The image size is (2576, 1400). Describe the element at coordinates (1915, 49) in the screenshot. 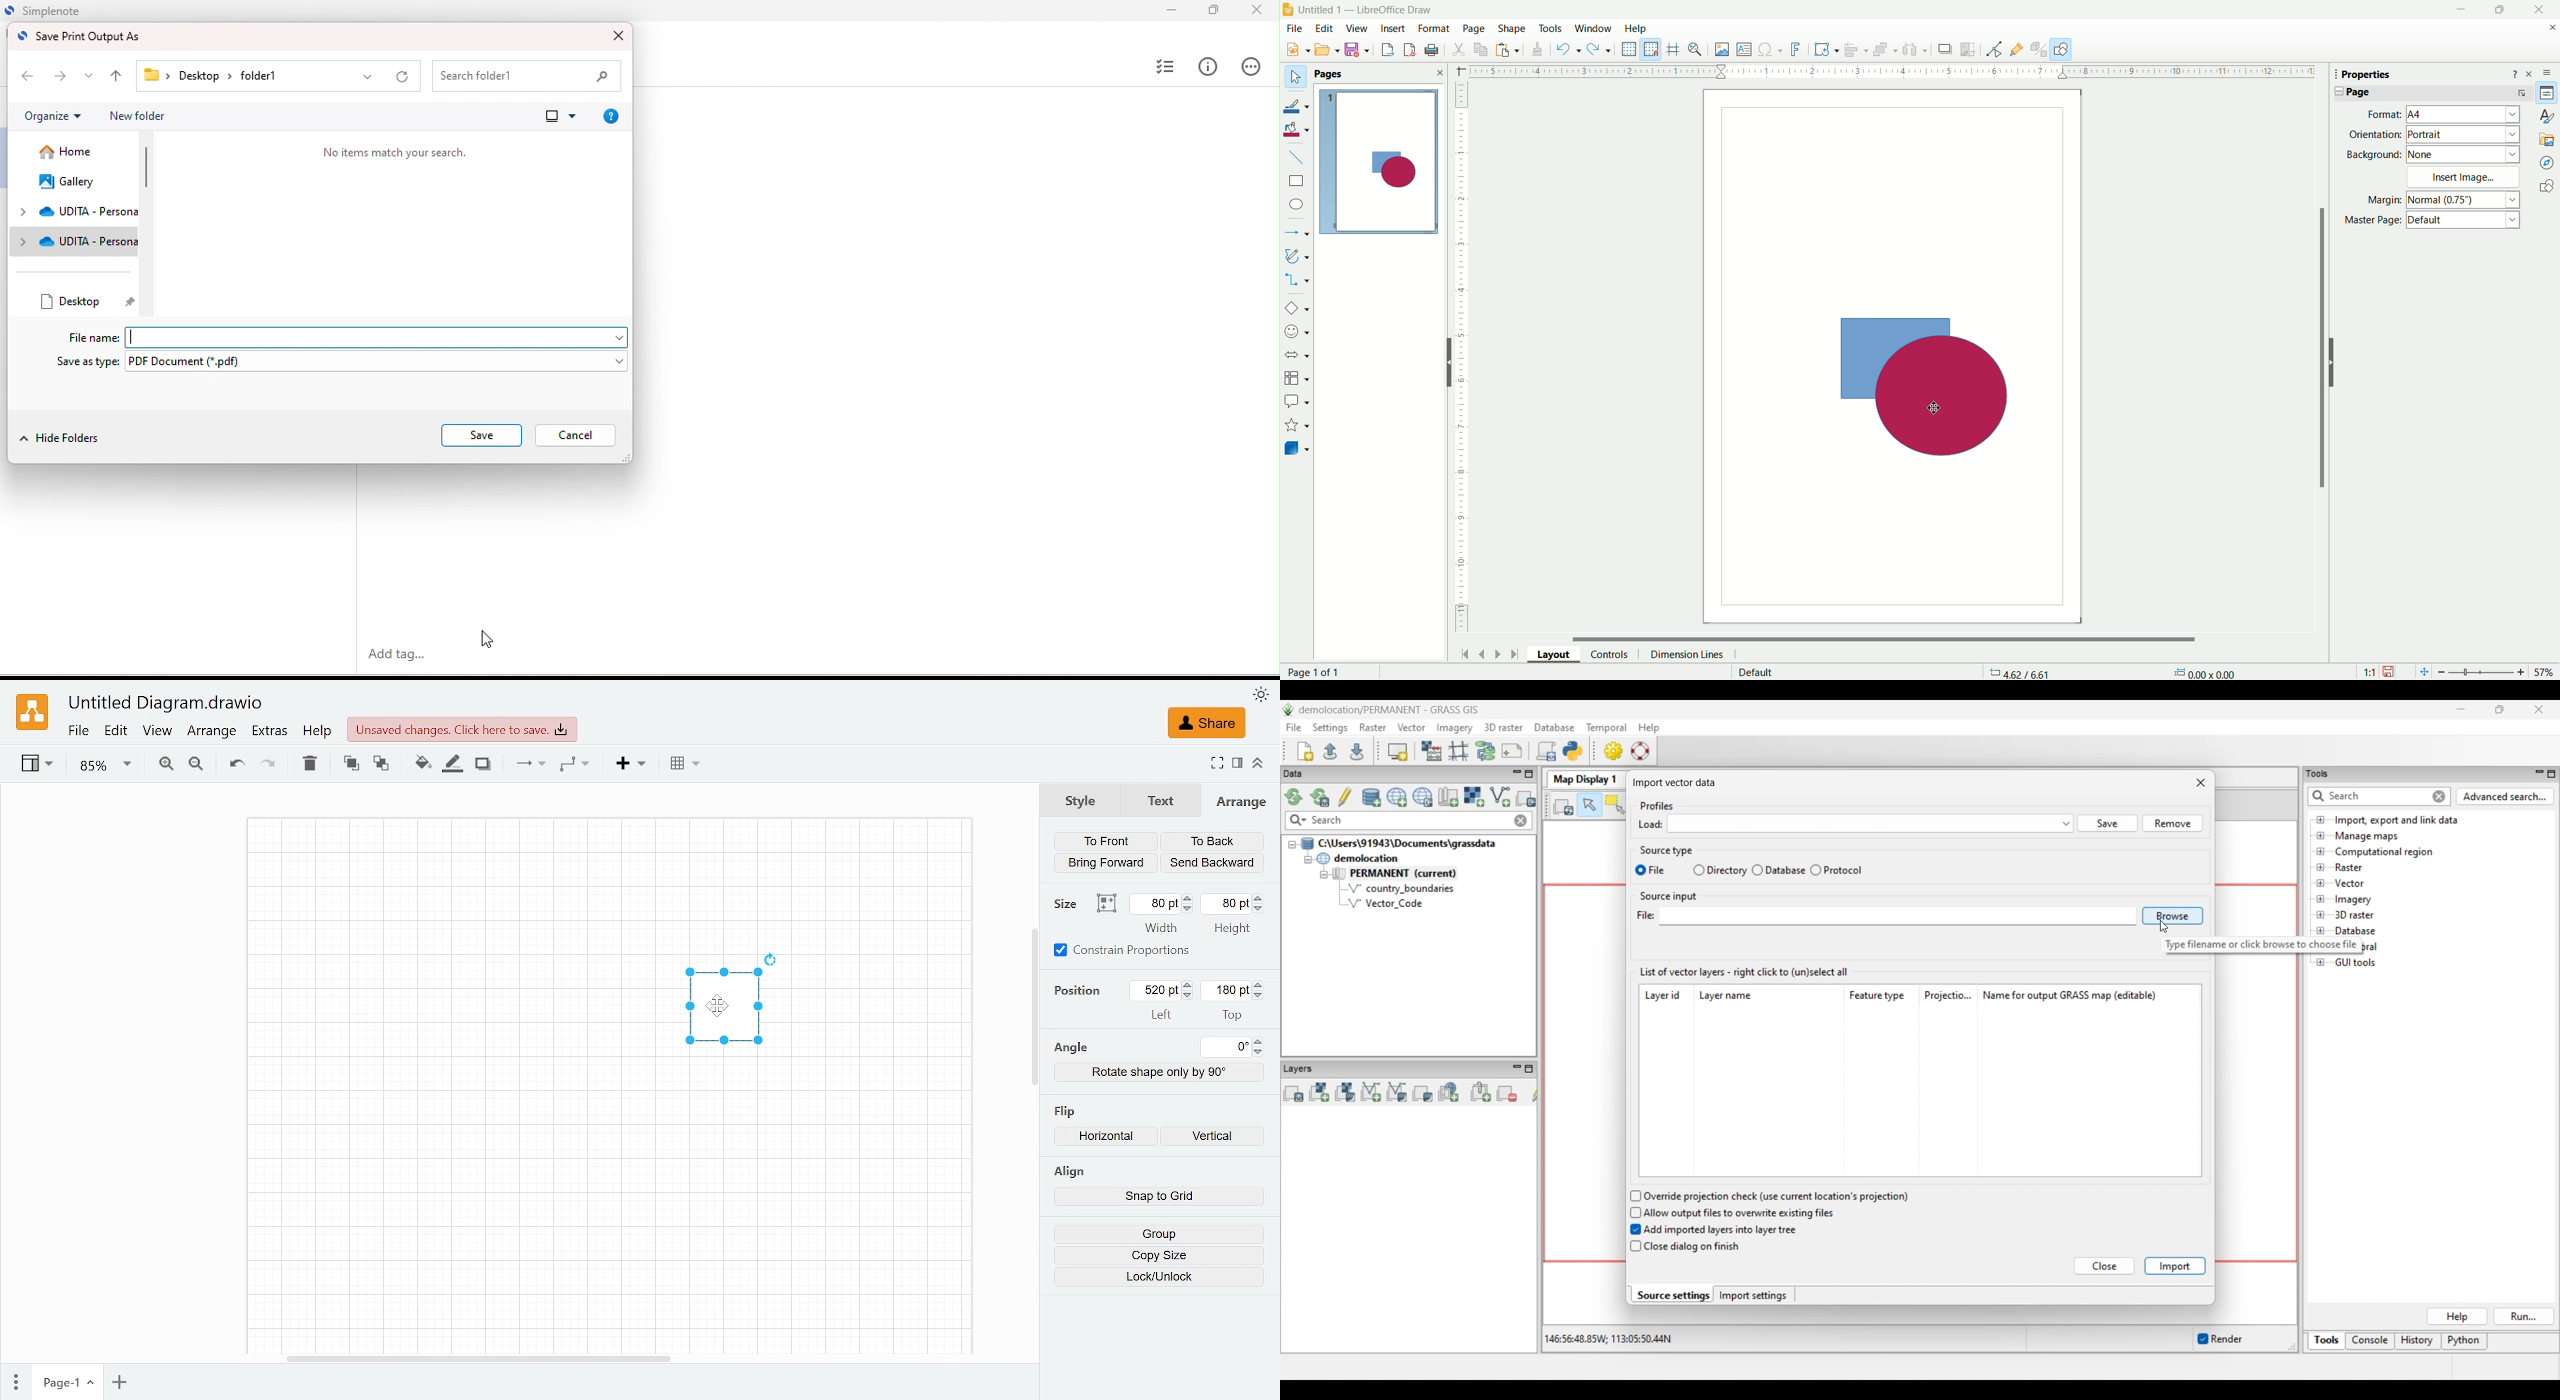

I see `select atleast three objects to distribute` at that location.